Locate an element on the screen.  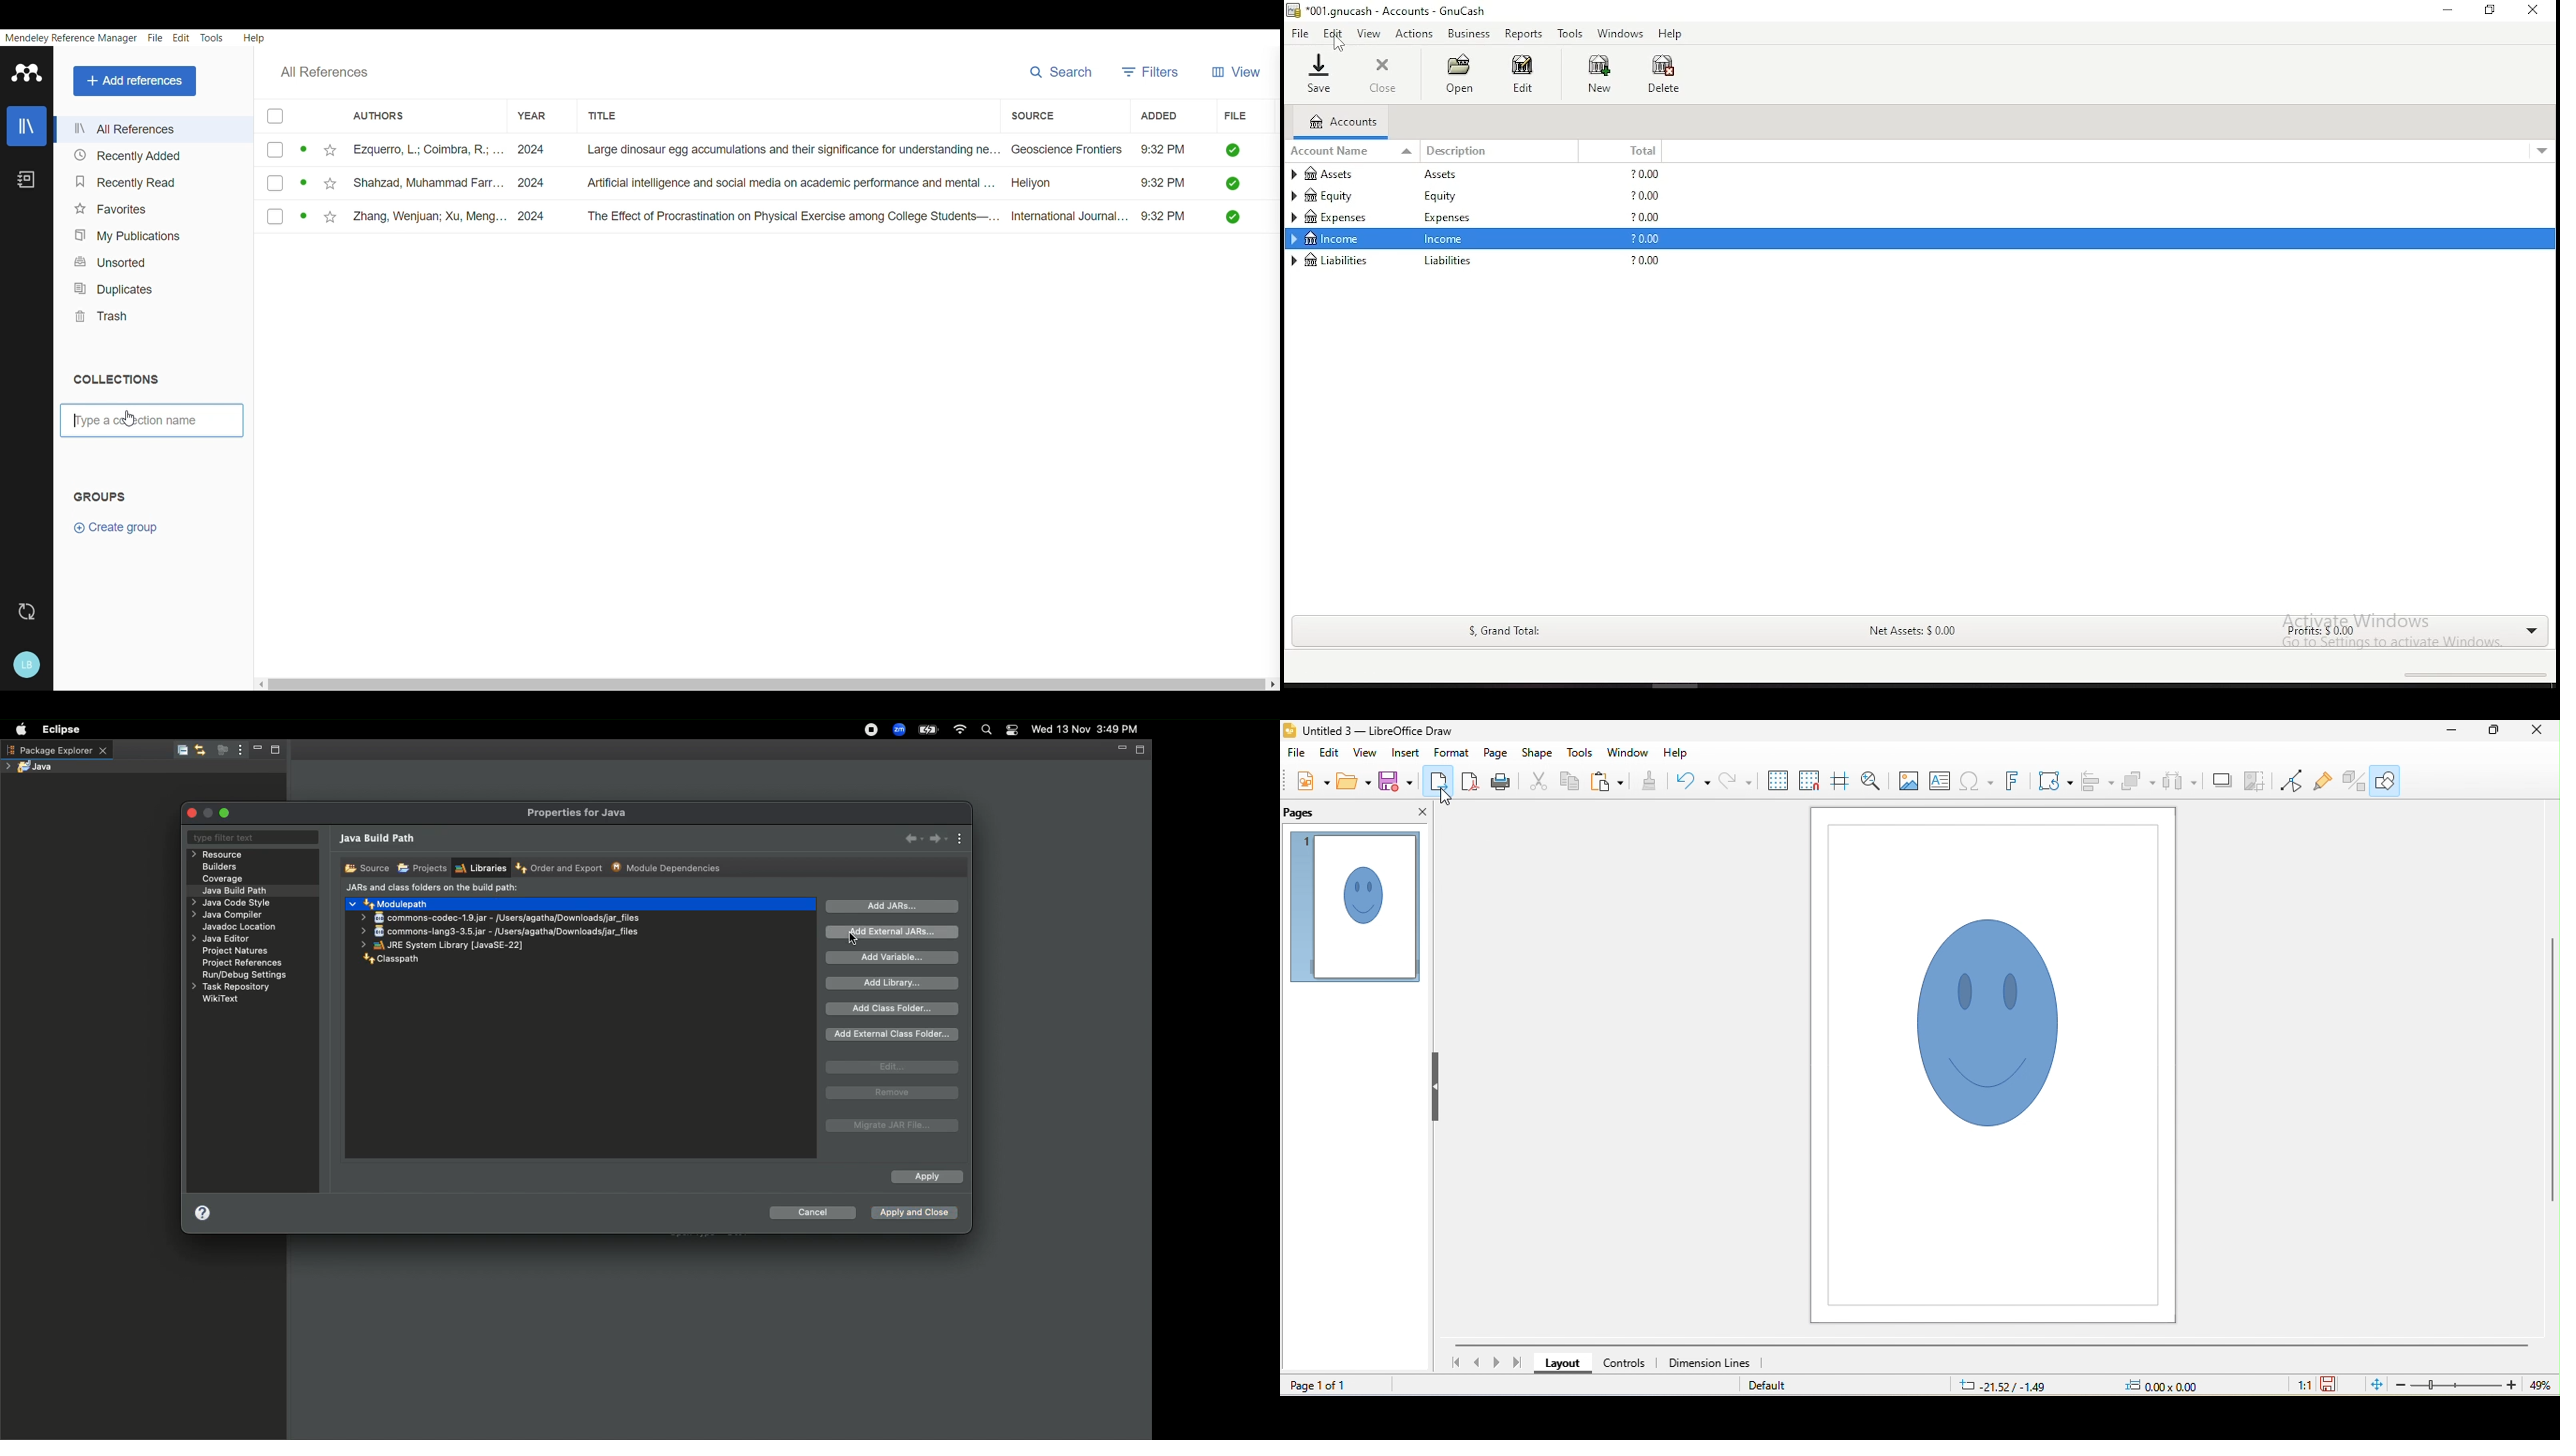
net assets is located at coordinates (1911, 633).